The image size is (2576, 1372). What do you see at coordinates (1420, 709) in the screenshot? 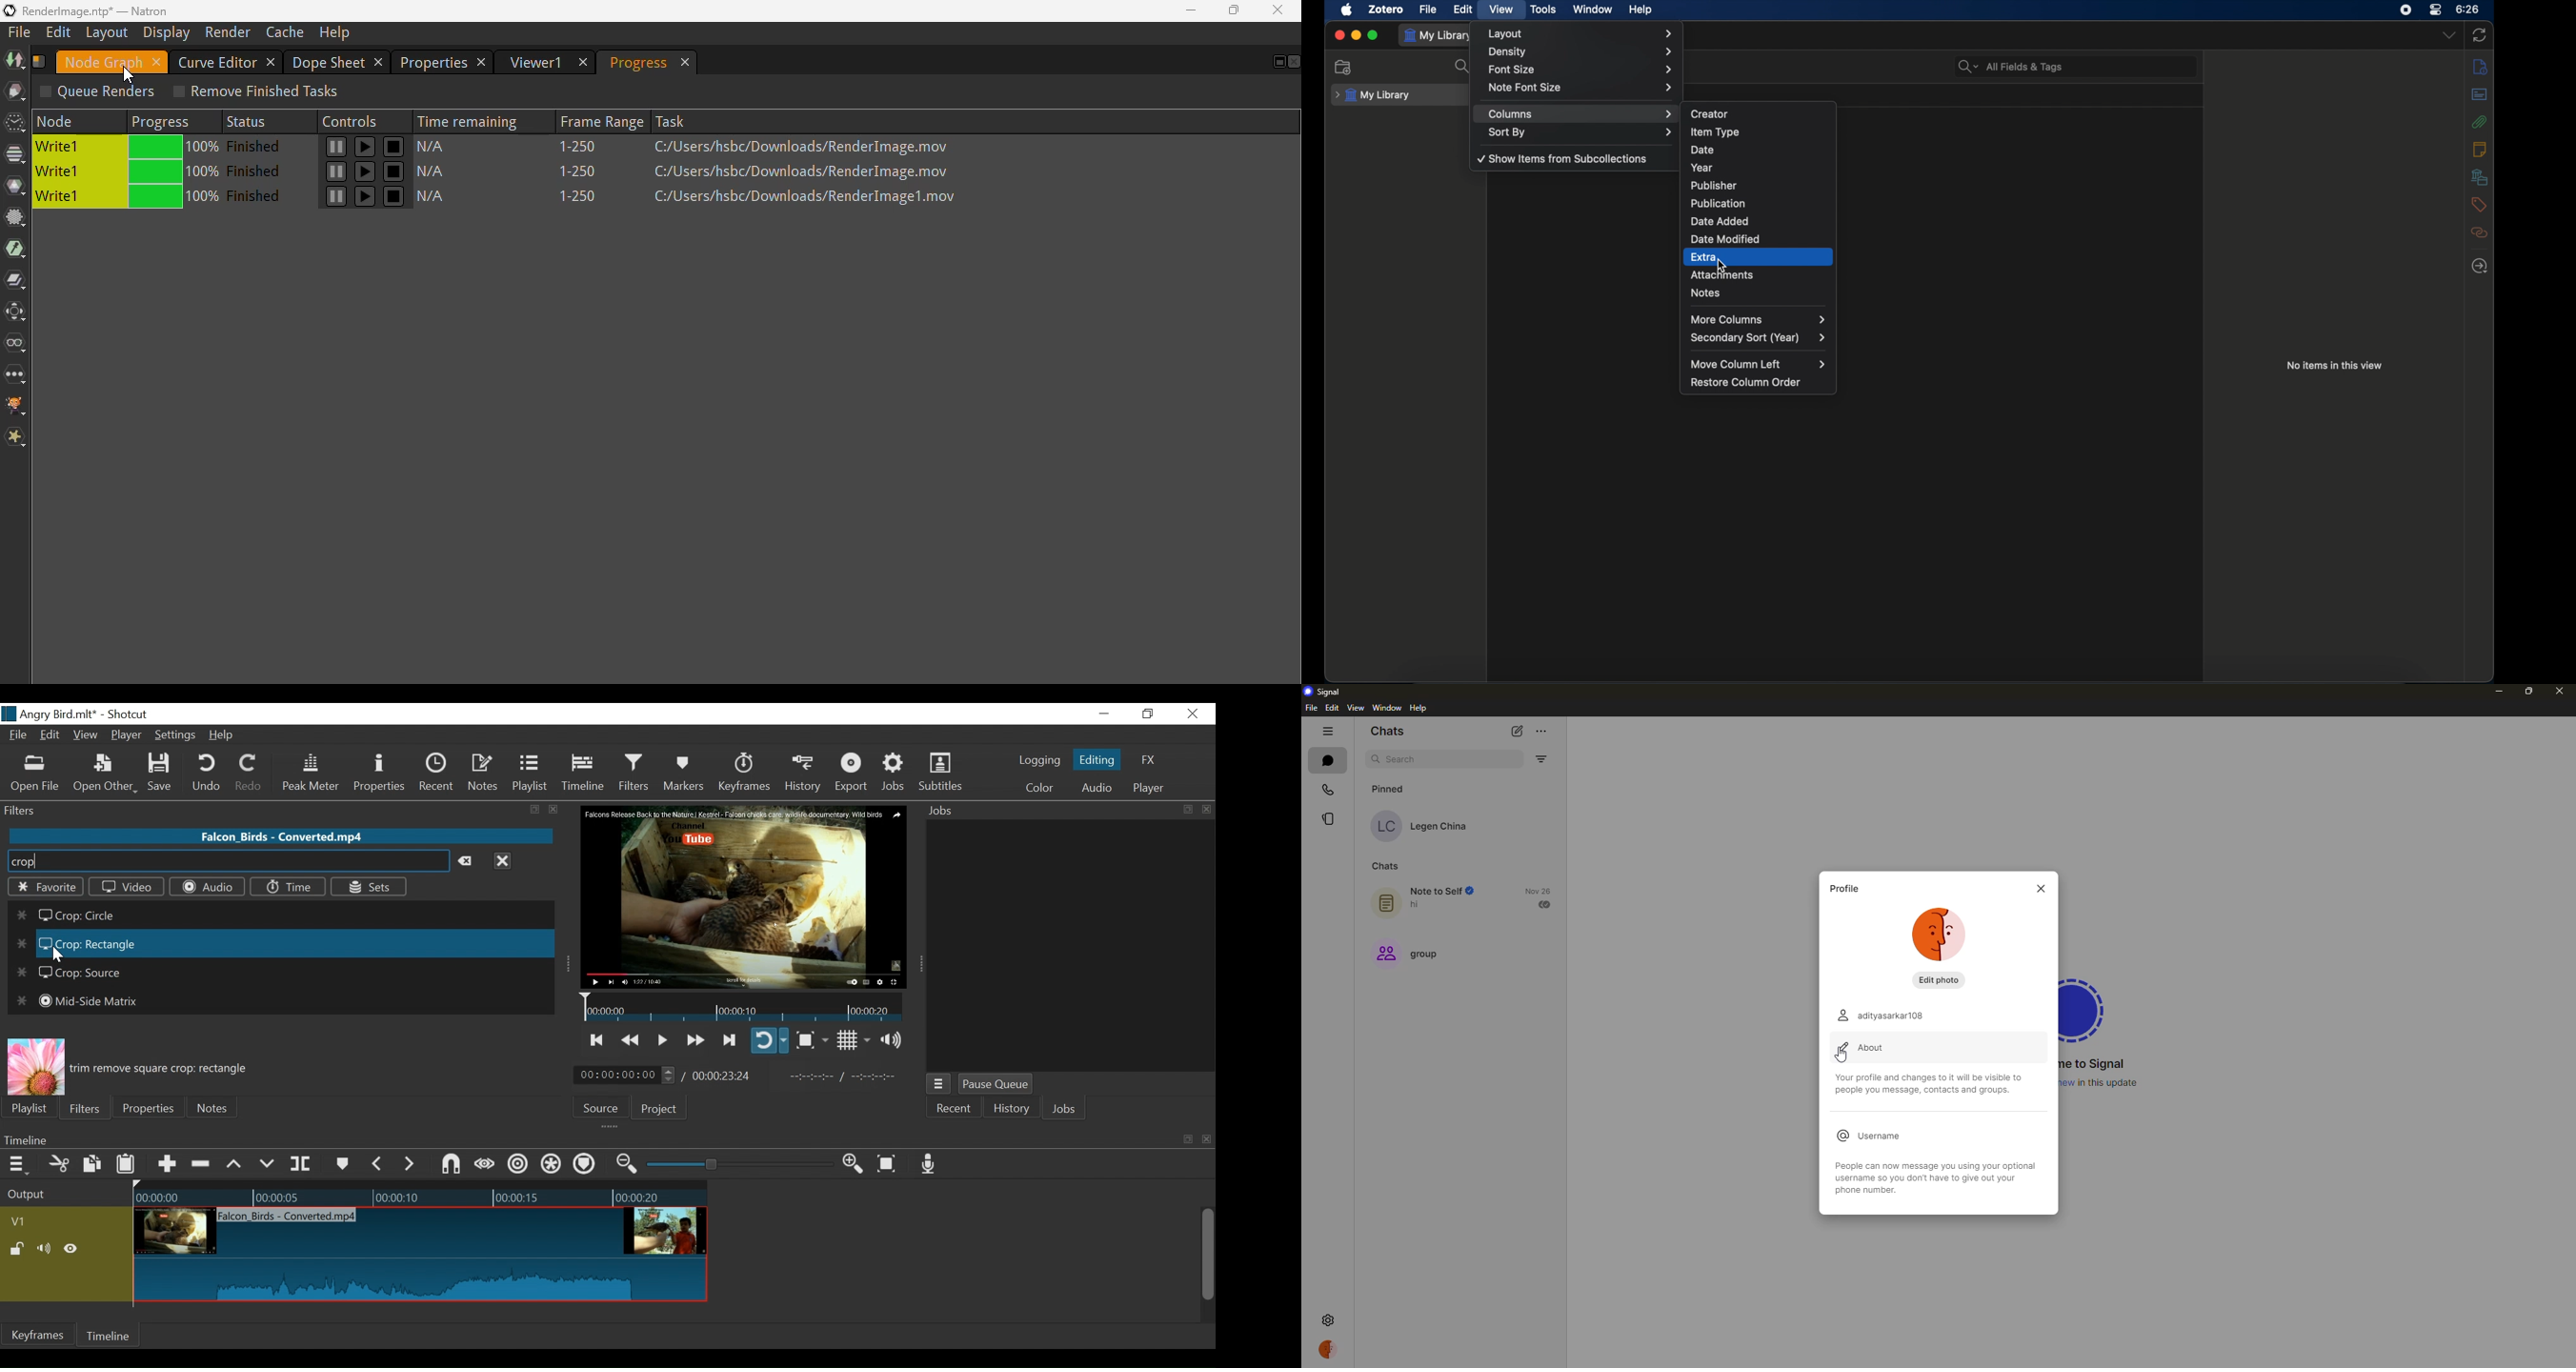
I see `help` at bounding box center [1420, 709].